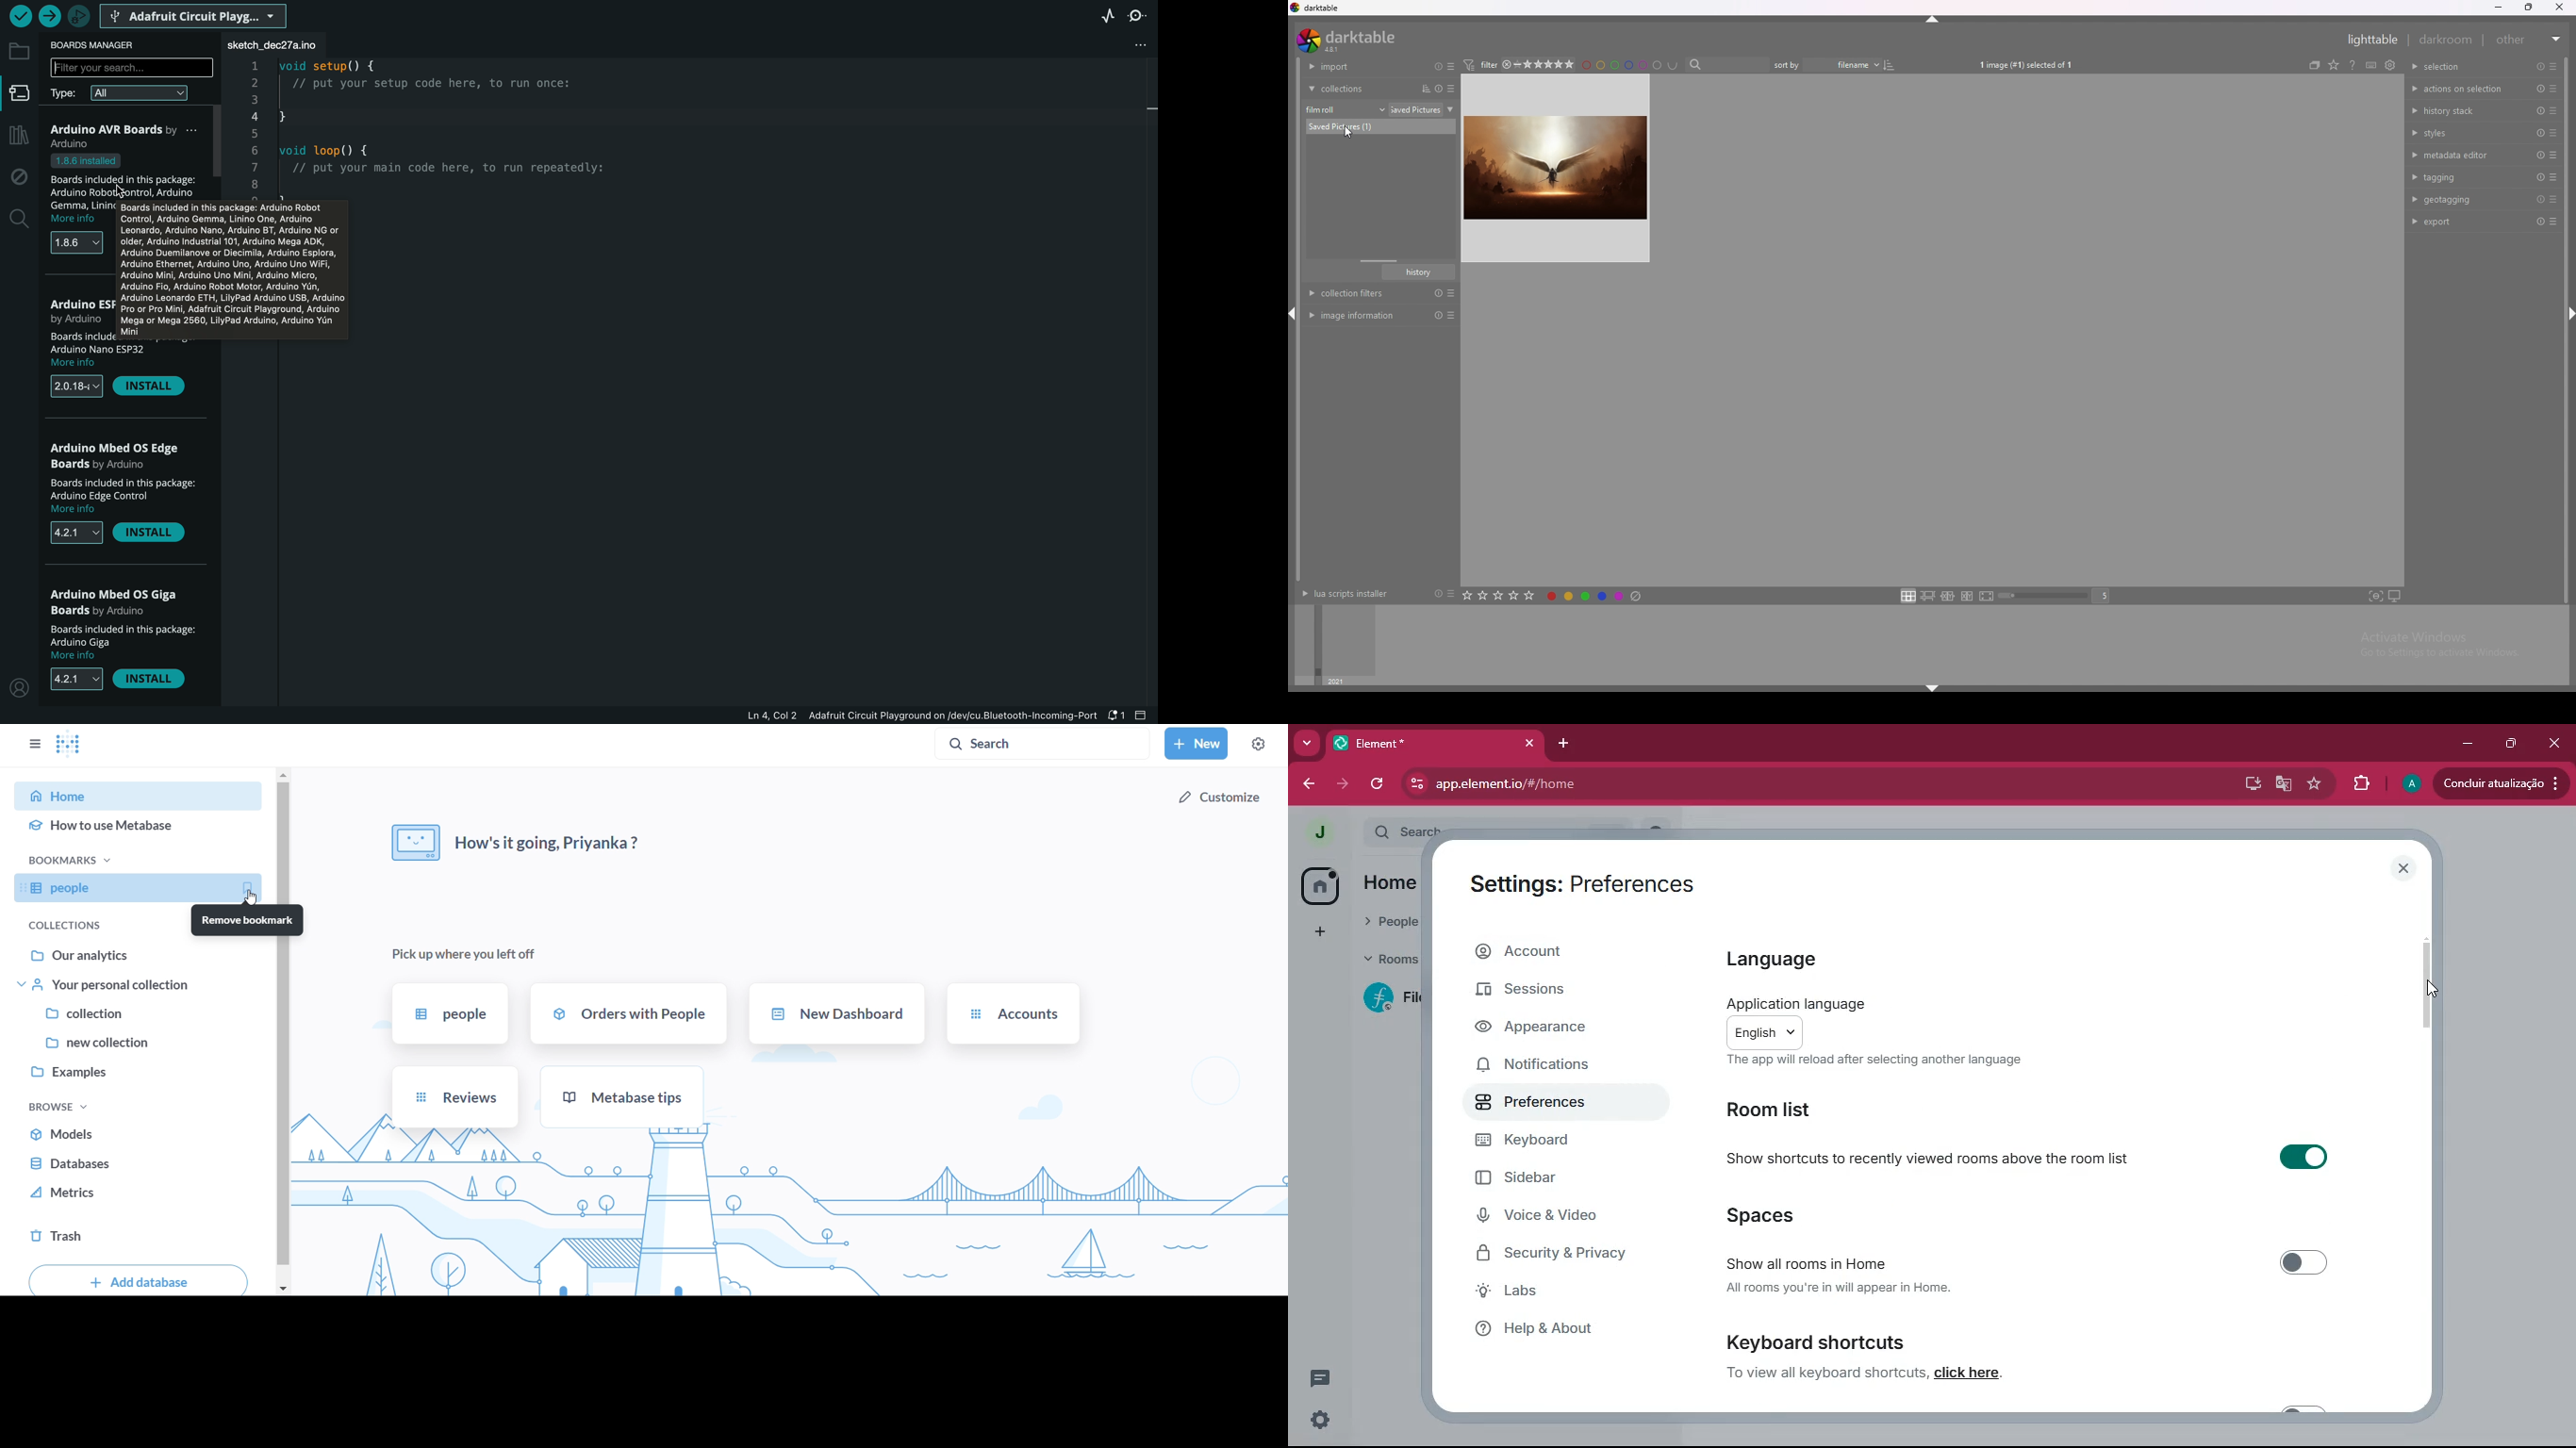 Image resolution: width=2576 pixels, height=1456 pixels. I want to click on 1 image selected, so click(2031, 64).